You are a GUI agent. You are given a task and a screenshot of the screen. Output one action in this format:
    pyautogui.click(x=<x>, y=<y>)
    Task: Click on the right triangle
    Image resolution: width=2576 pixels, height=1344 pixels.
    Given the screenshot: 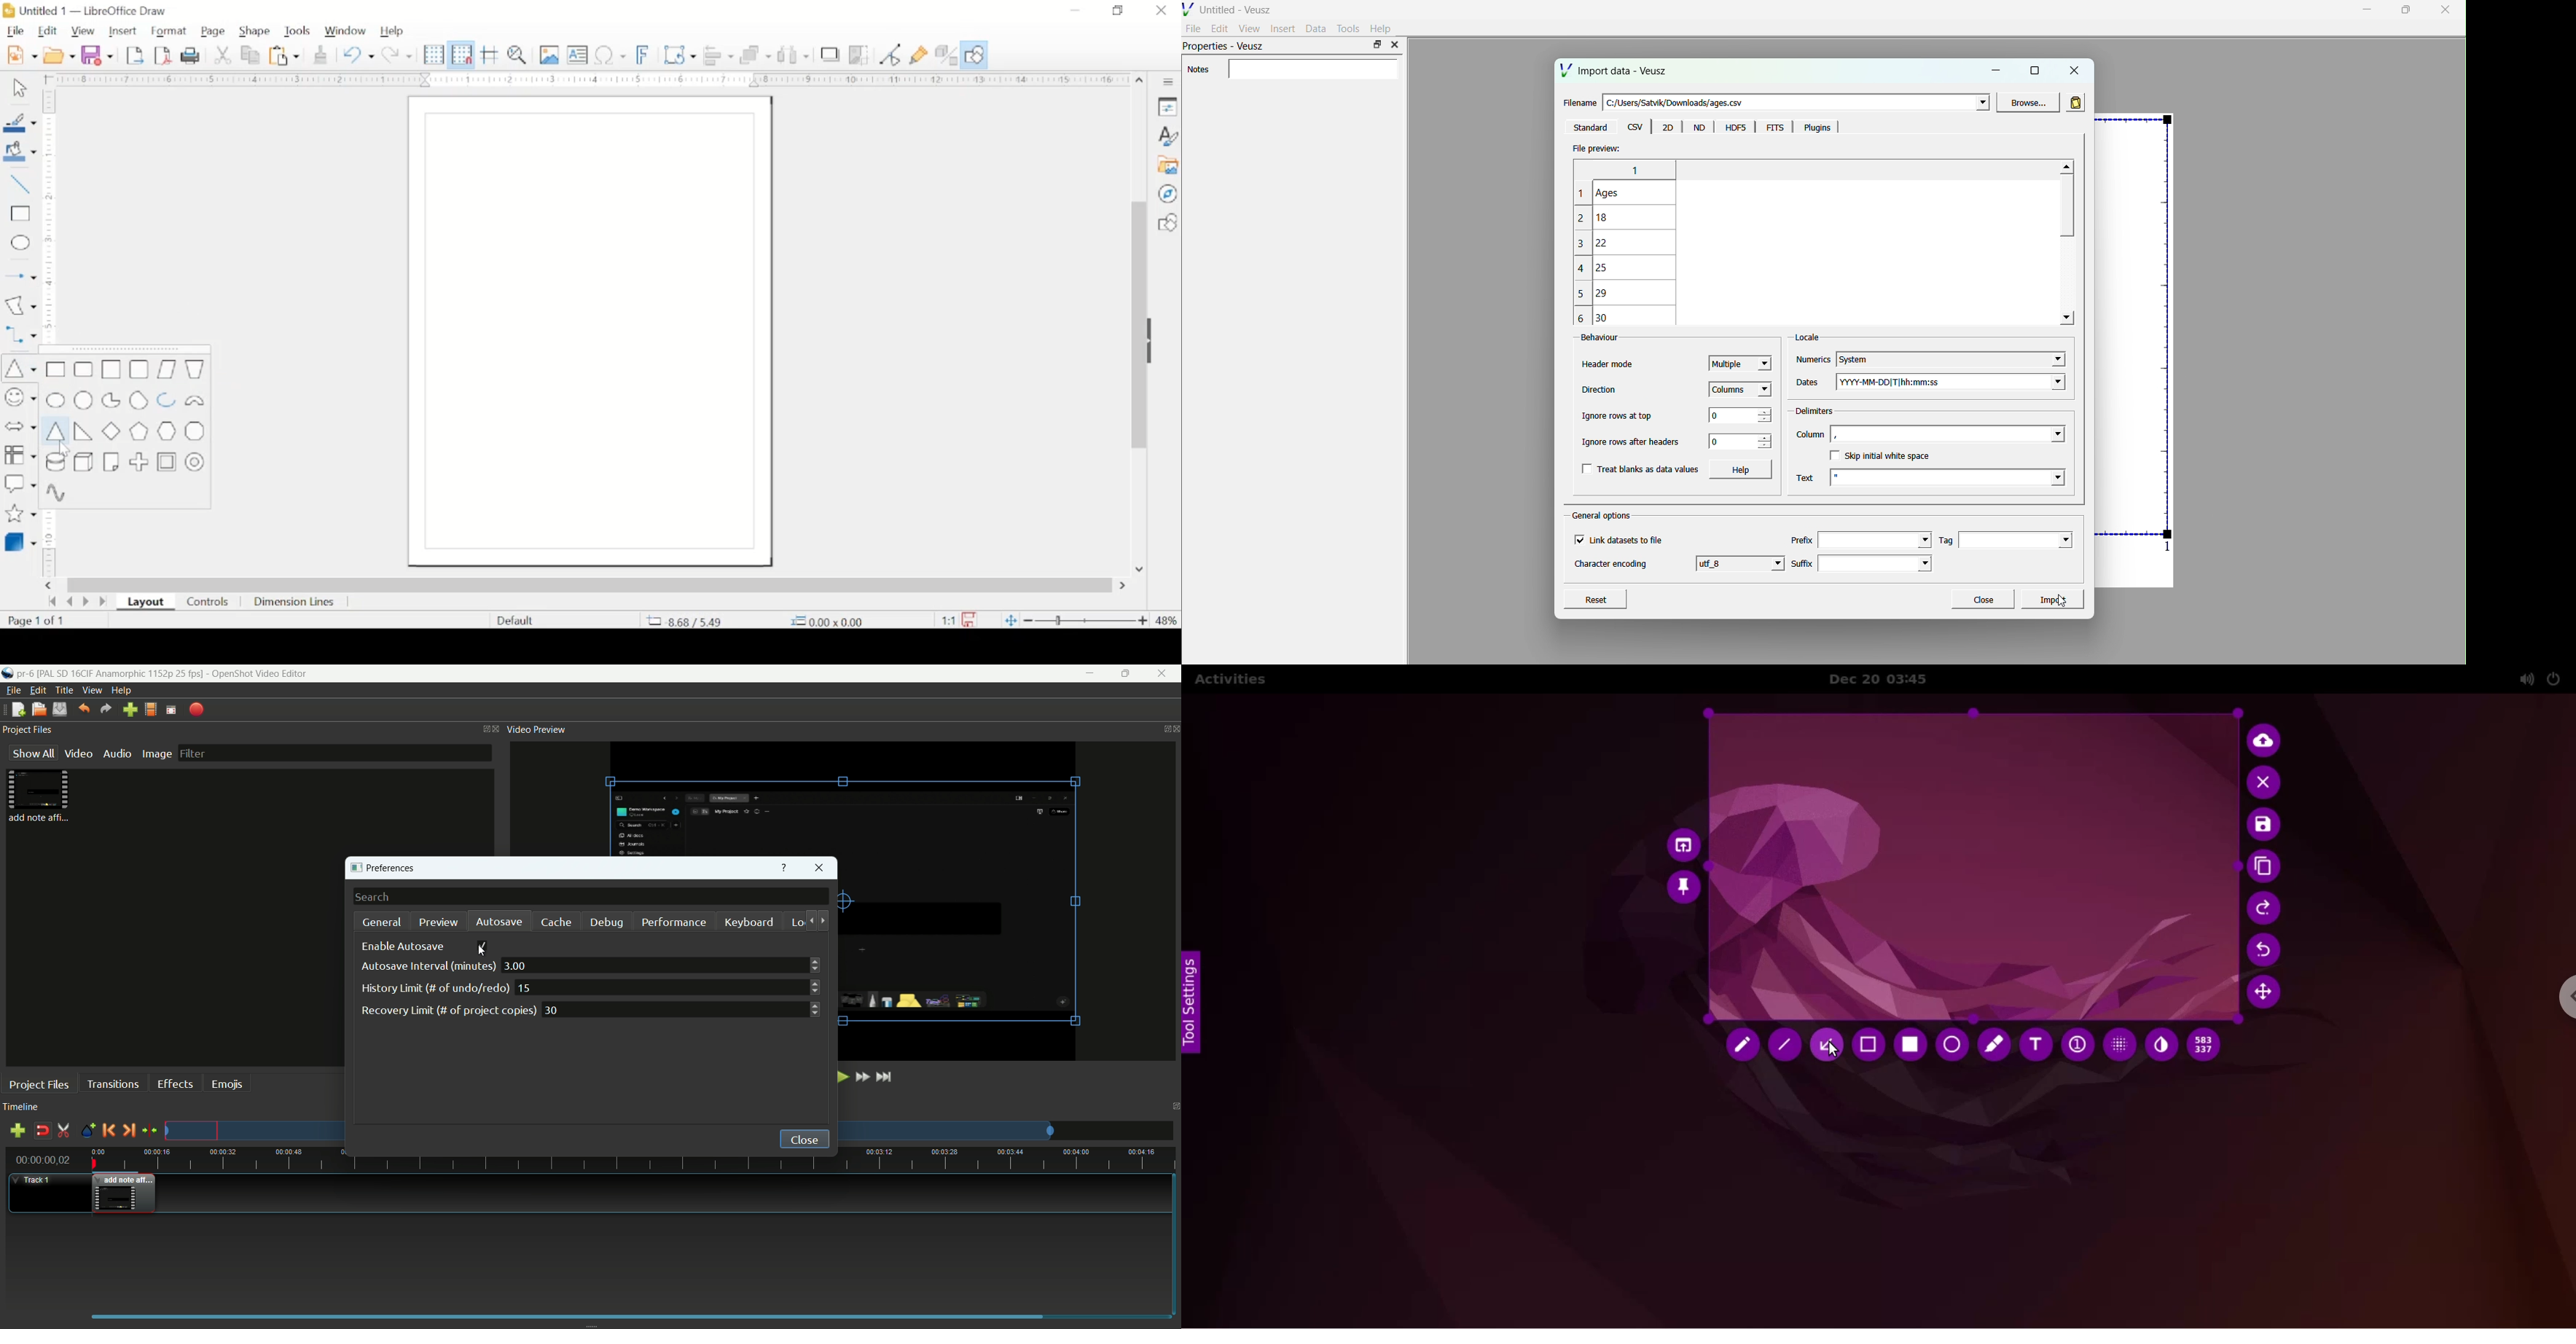 What is the action you would take?
    pyautogui.click(x=82, y=432)
    